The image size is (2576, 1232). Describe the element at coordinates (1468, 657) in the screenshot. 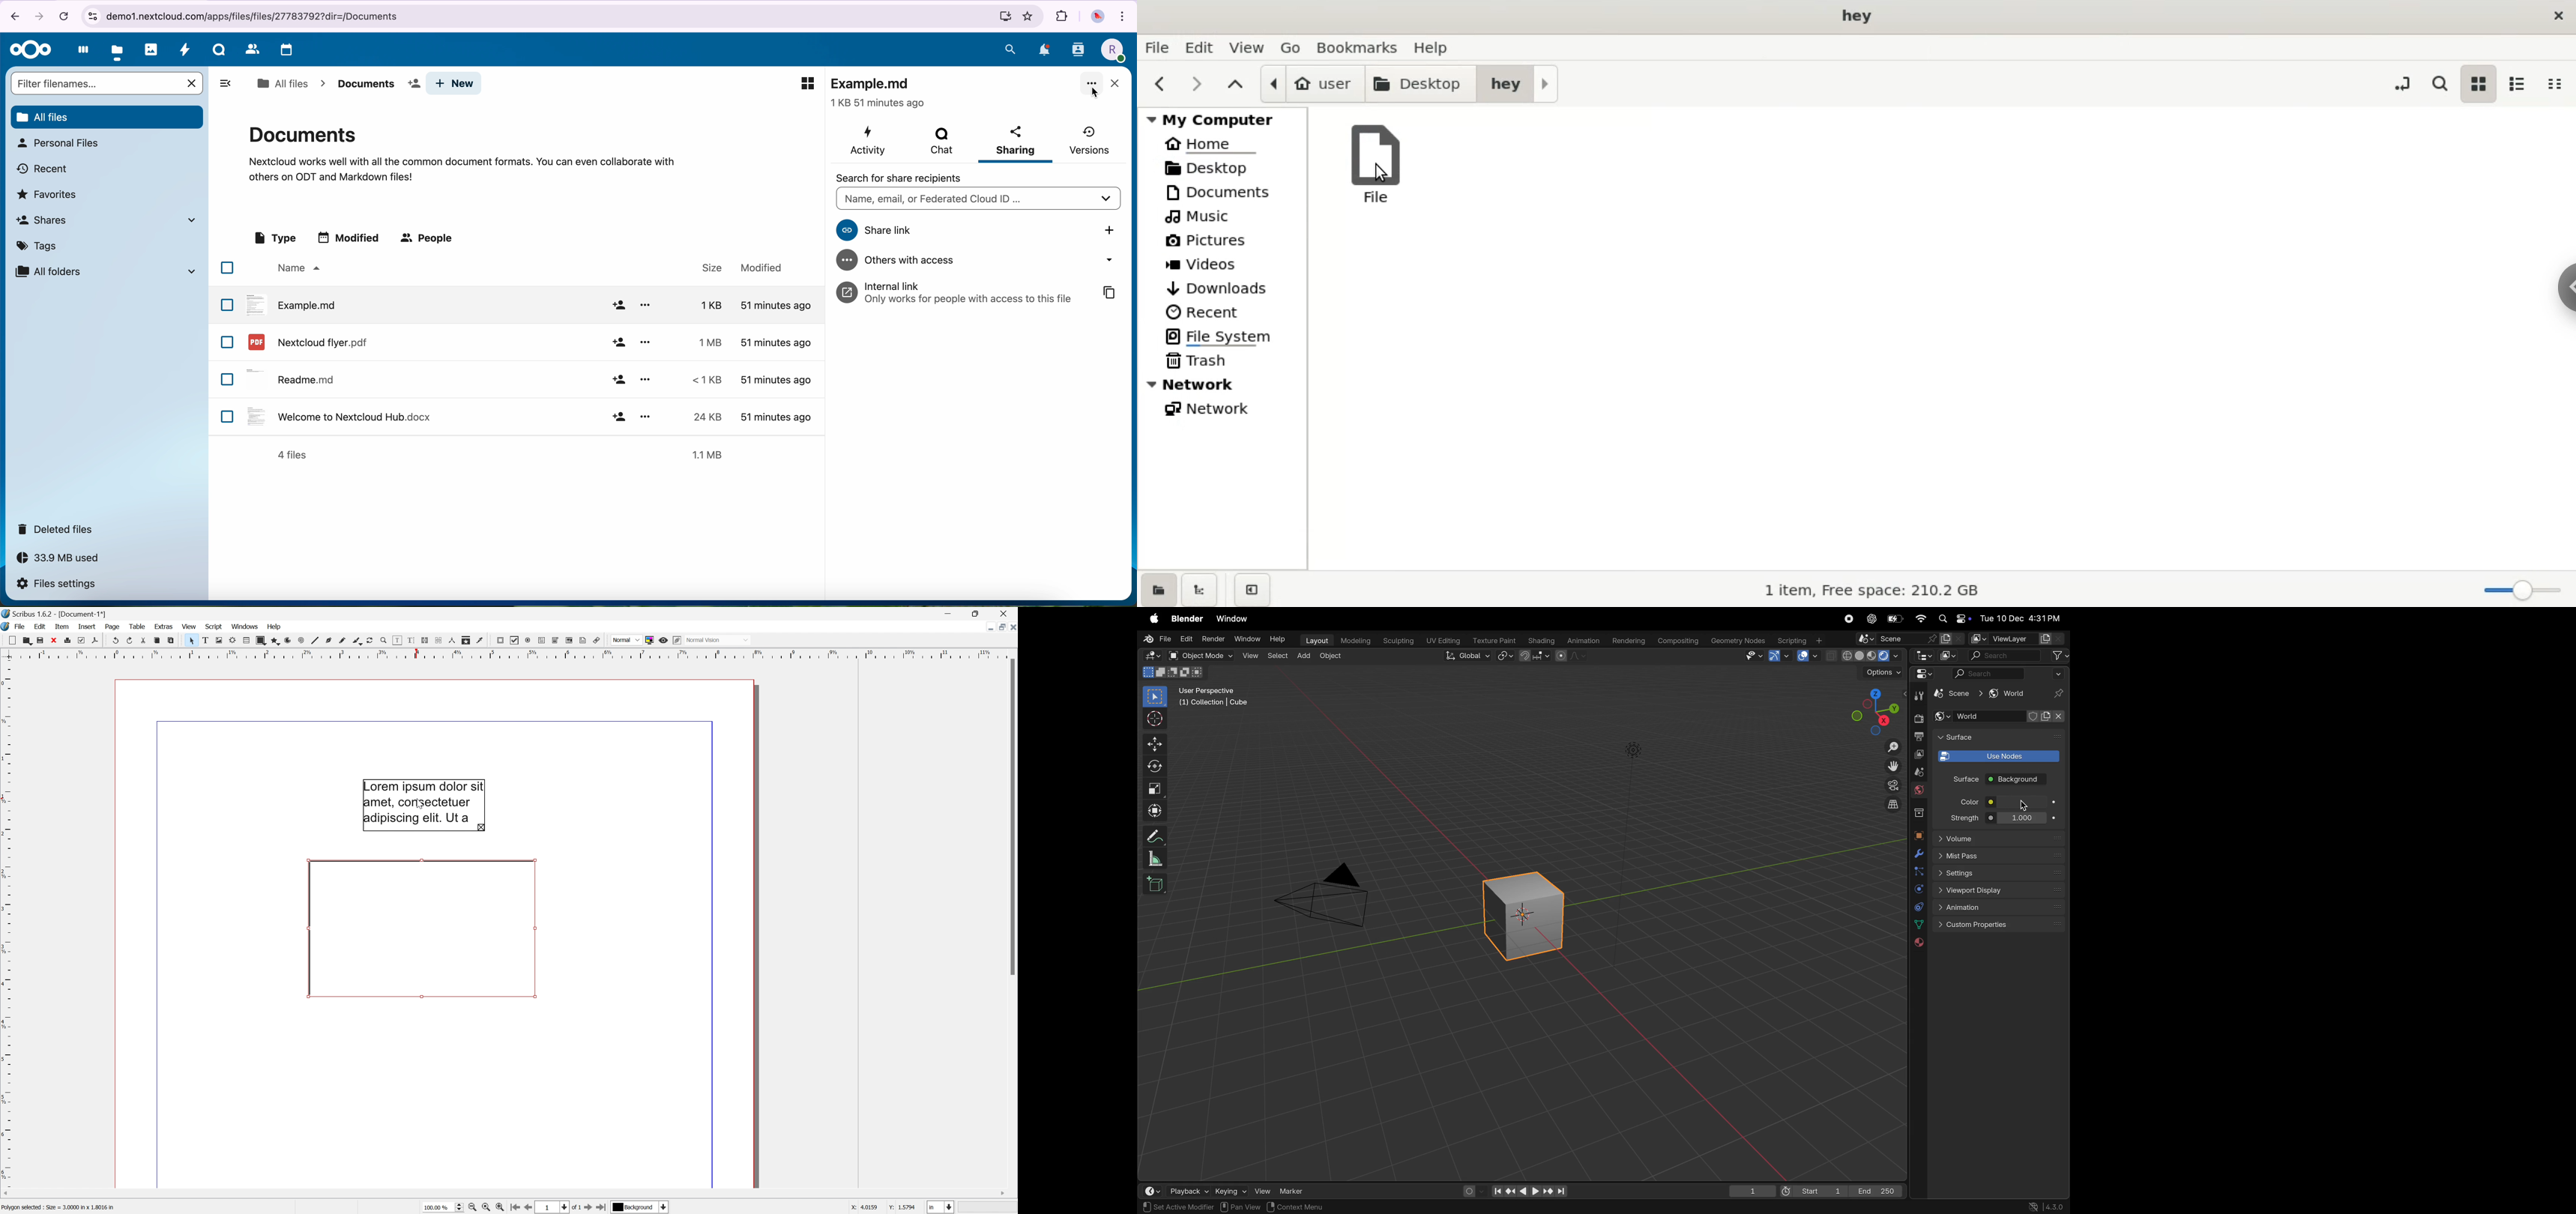

I see `Global` at that location.